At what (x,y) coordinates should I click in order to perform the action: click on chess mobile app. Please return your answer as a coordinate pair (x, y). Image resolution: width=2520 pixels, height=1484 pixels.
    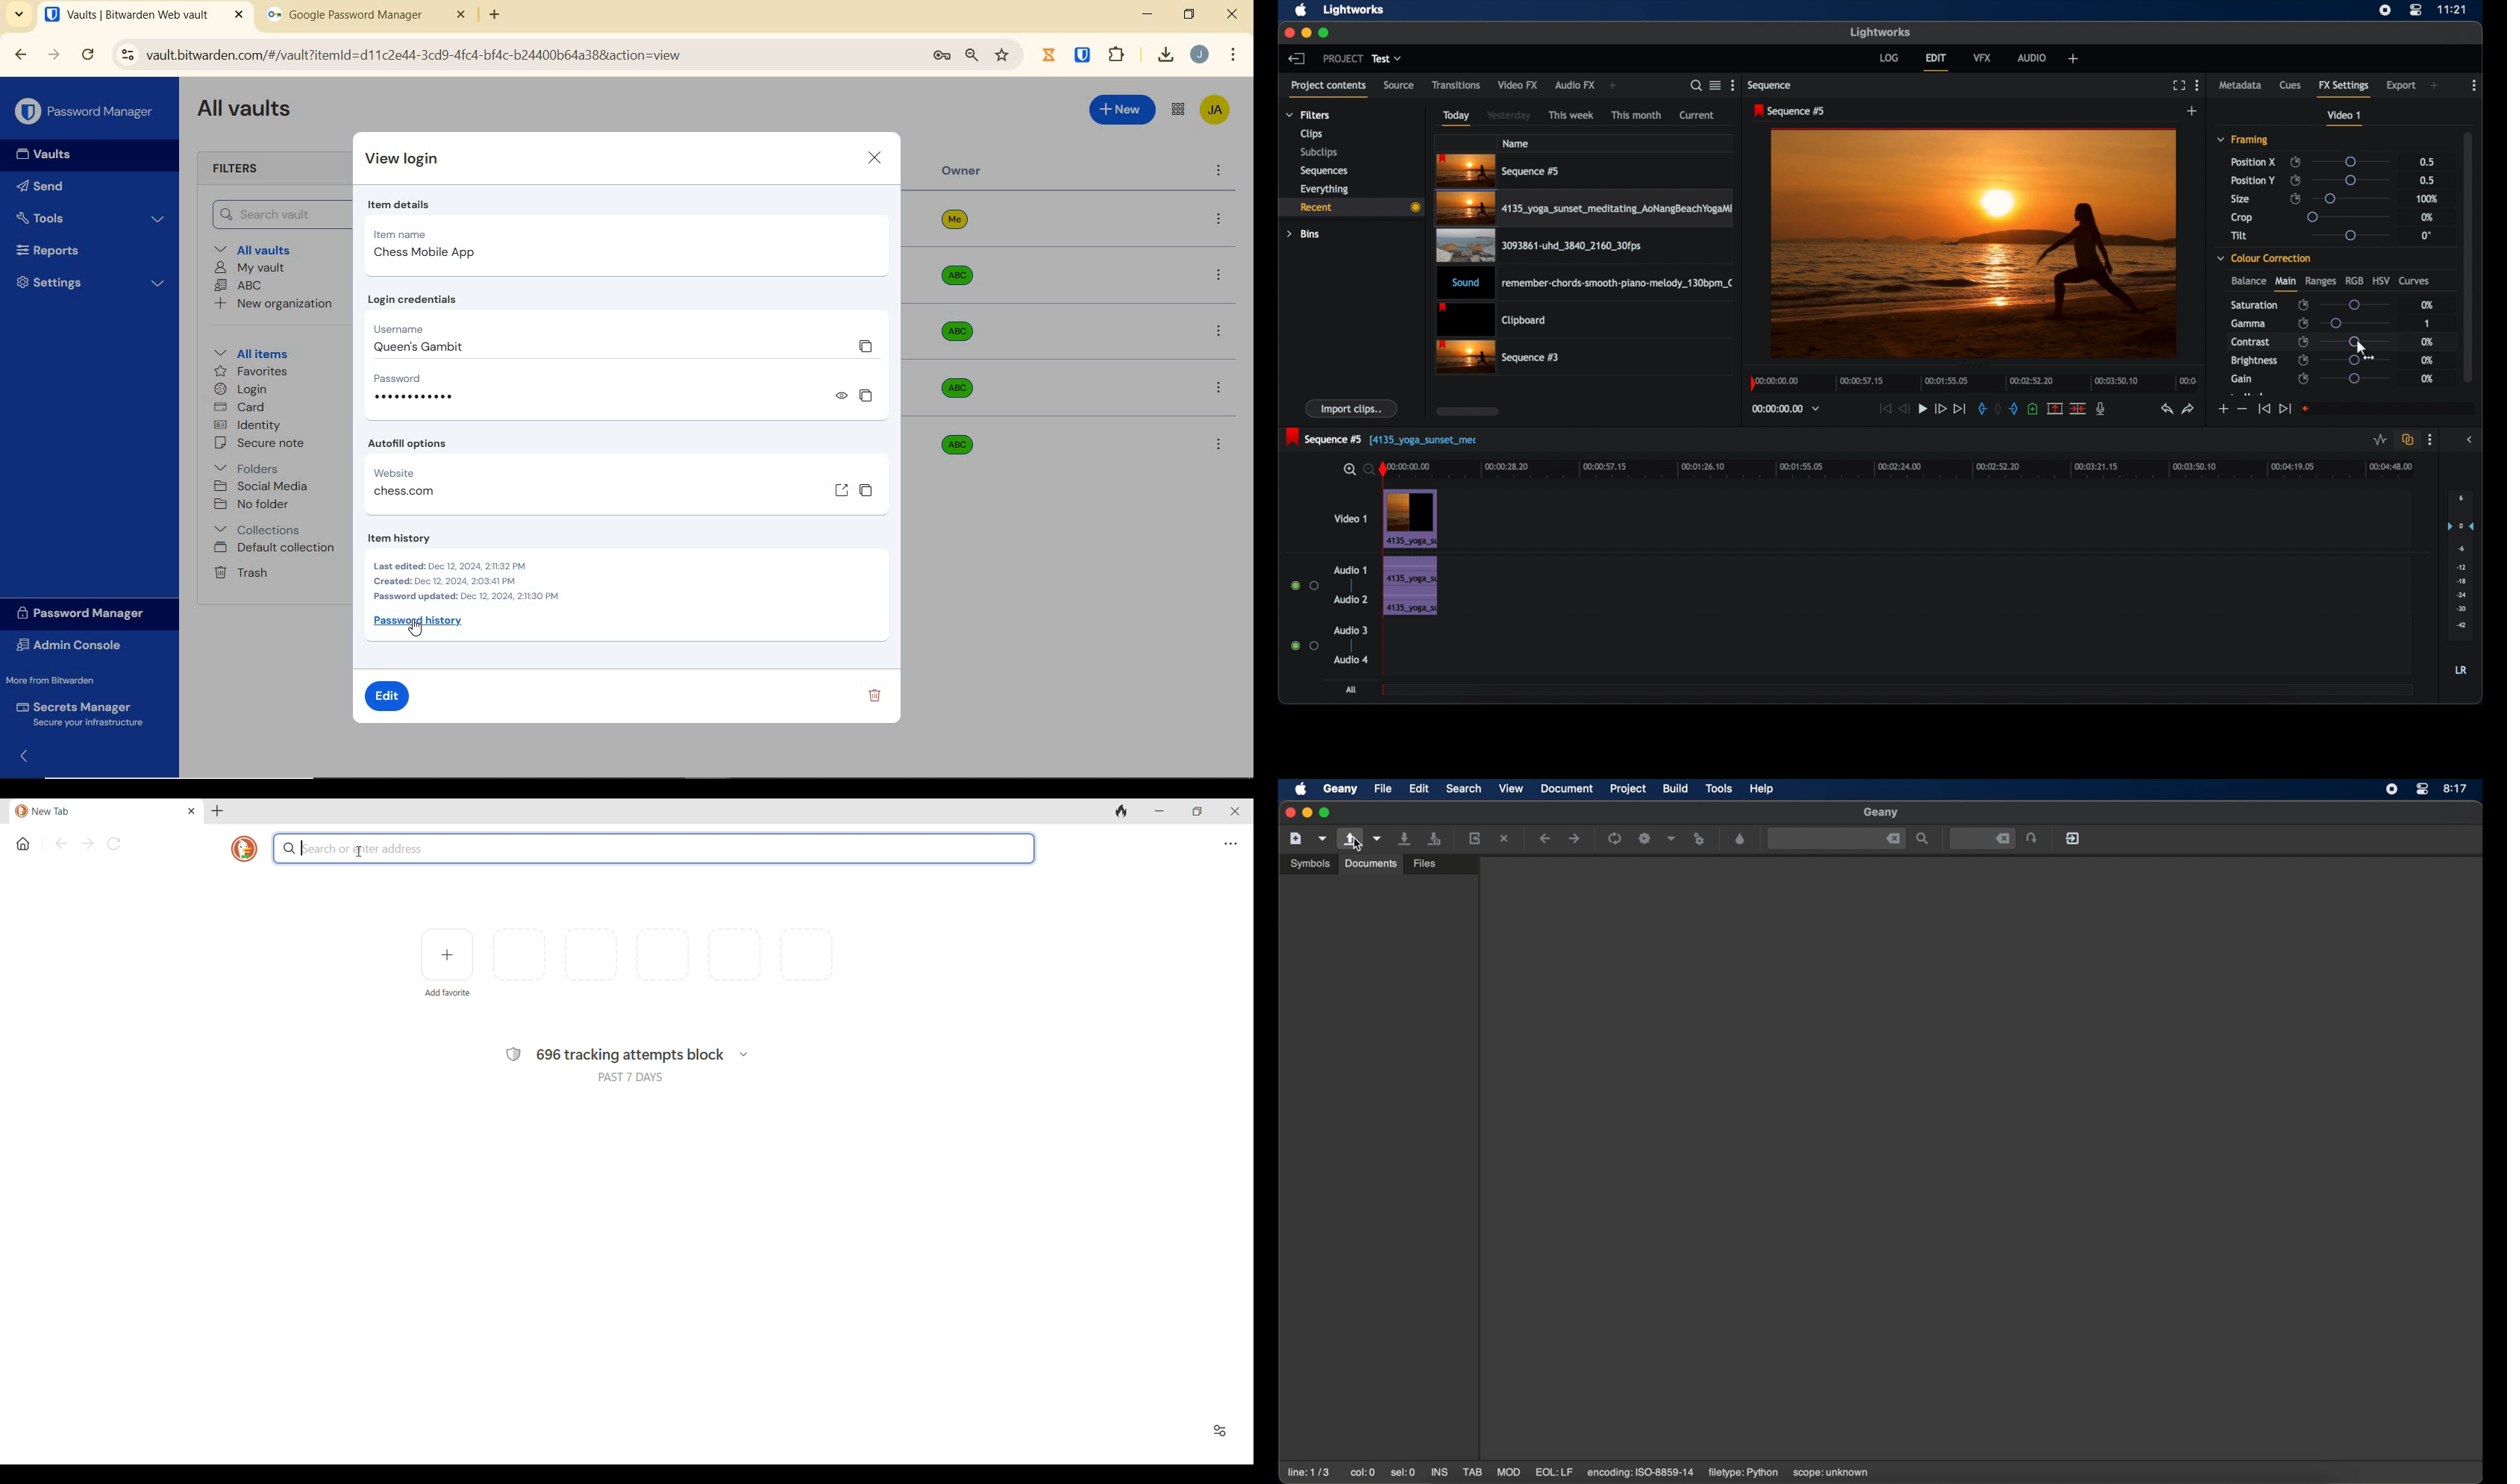
    Looking at the image, I should click on (426, 254).